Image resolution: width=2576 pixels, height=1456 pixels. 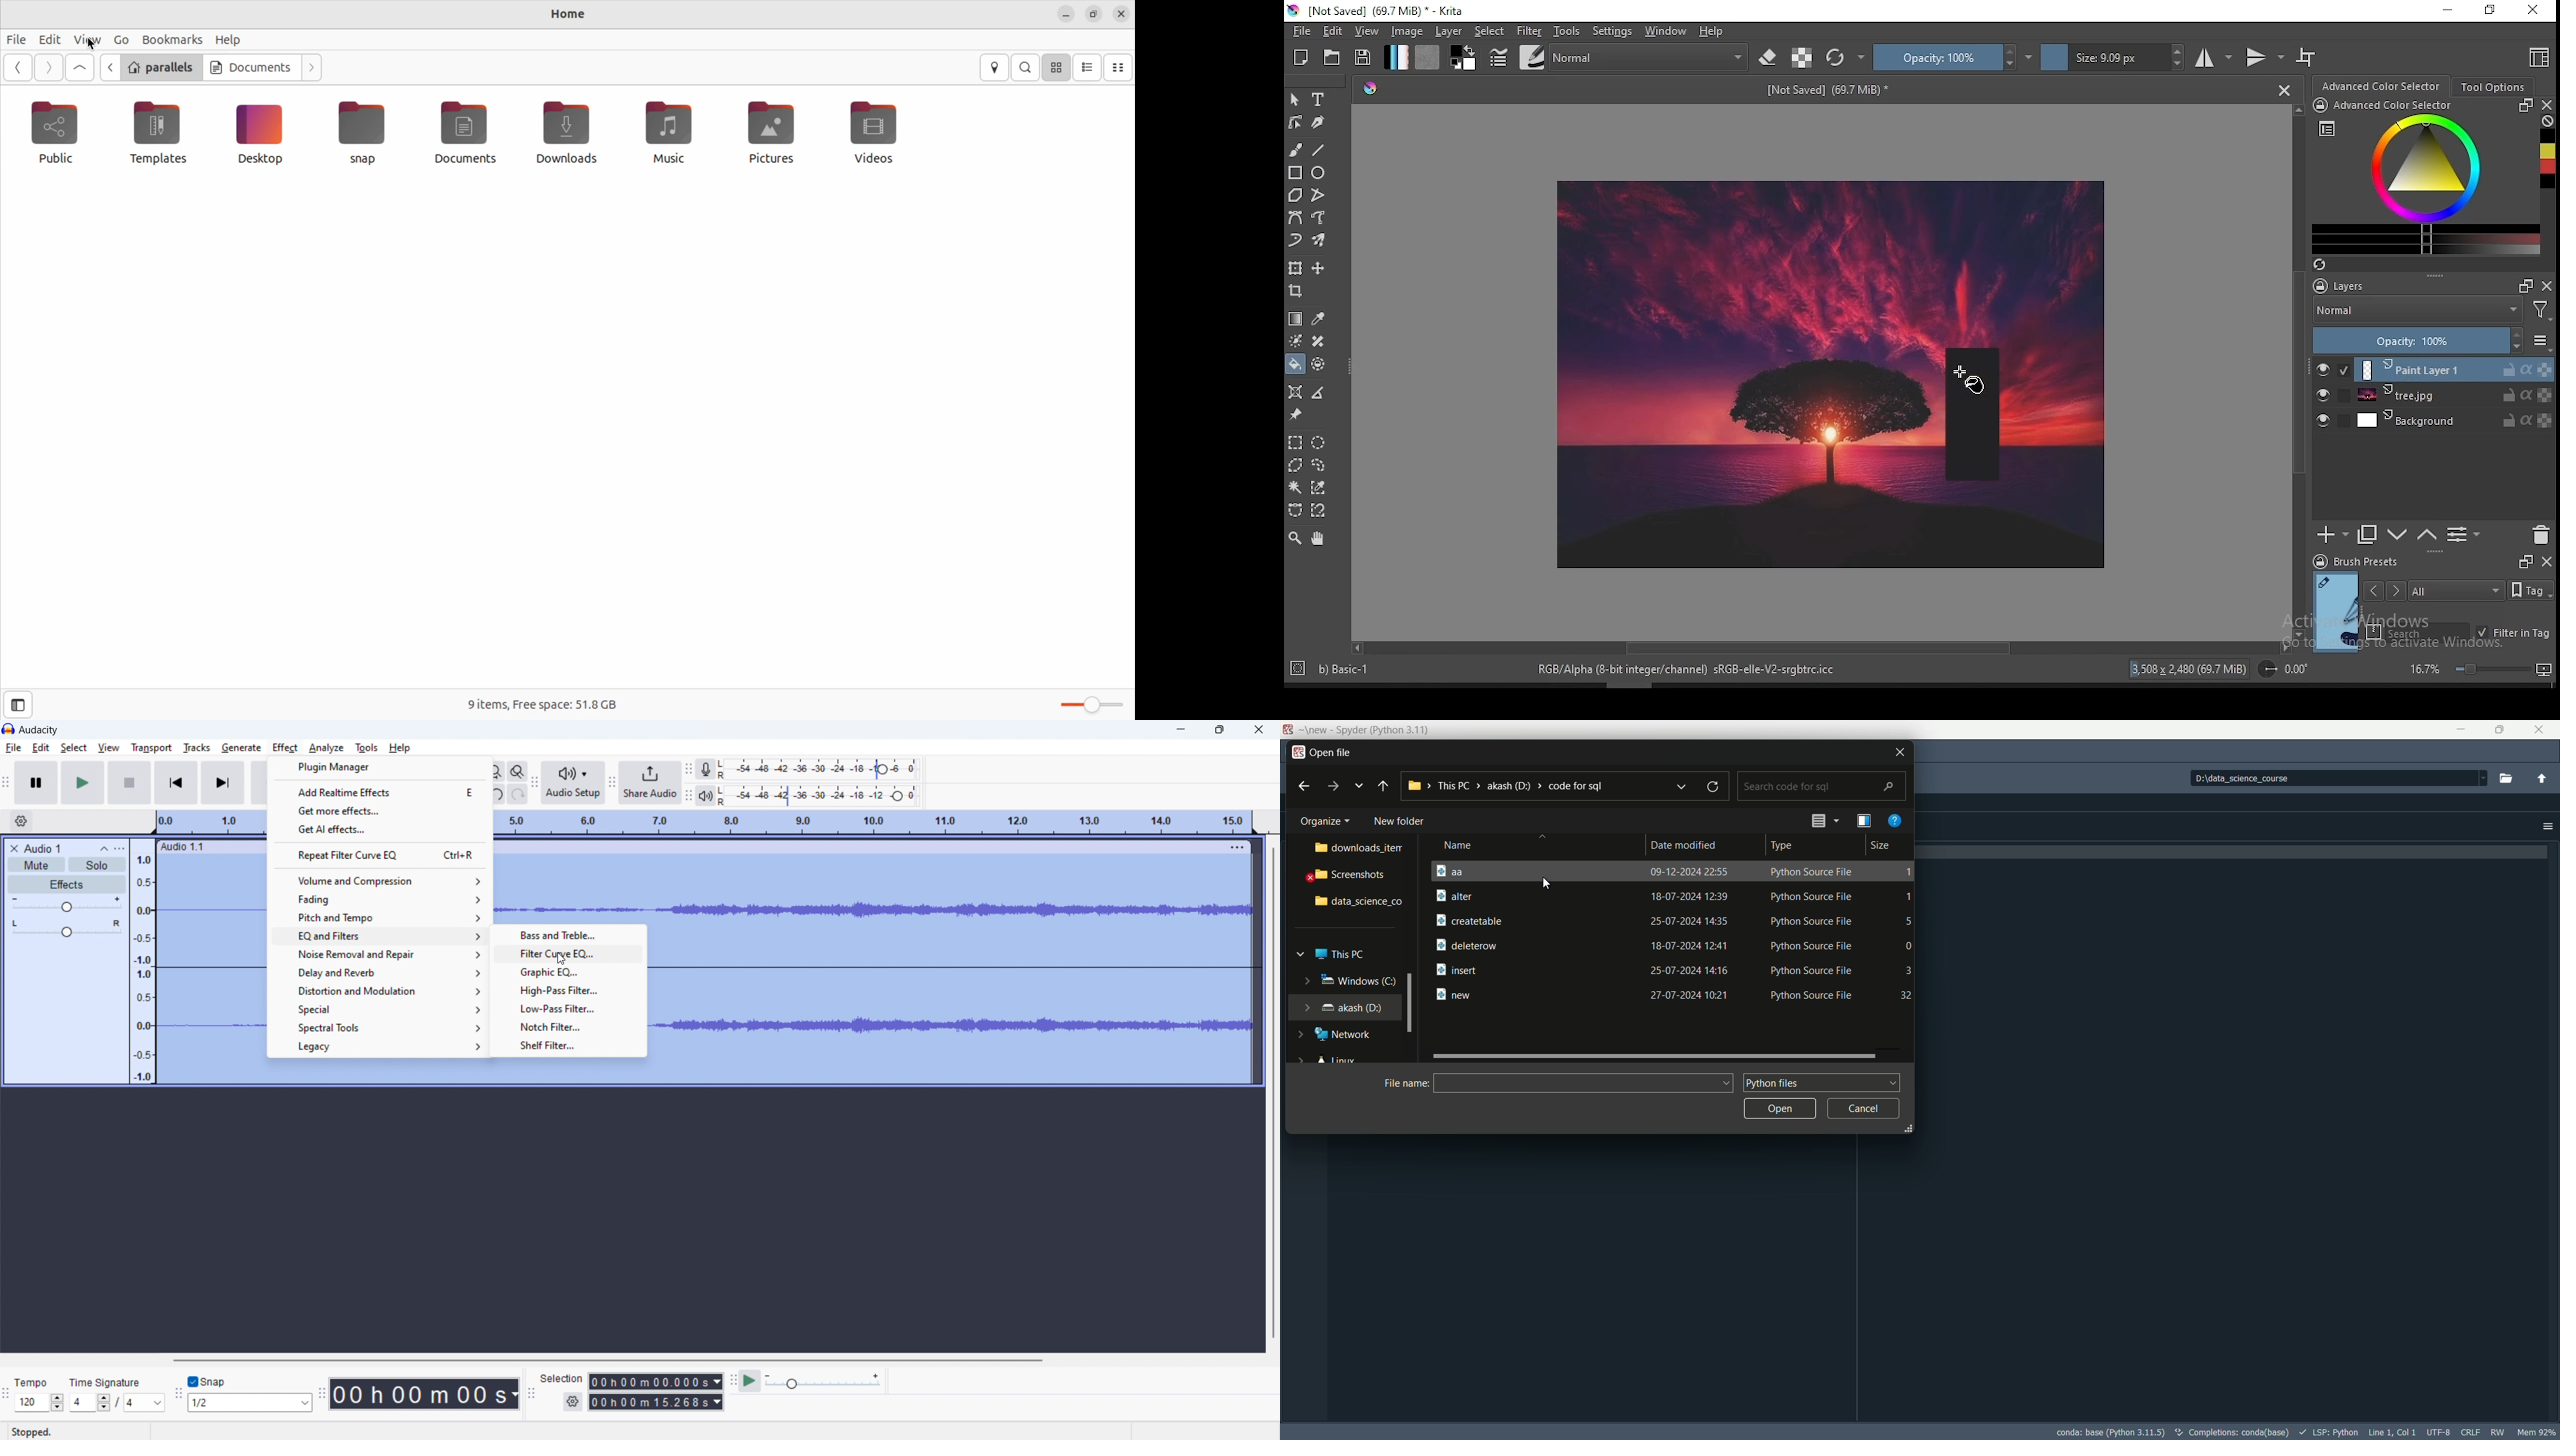 What do you see at coordinates (39, 1403) in the screenshot?
I see `120 (select tempo )` at bounding box center [39, 1403].